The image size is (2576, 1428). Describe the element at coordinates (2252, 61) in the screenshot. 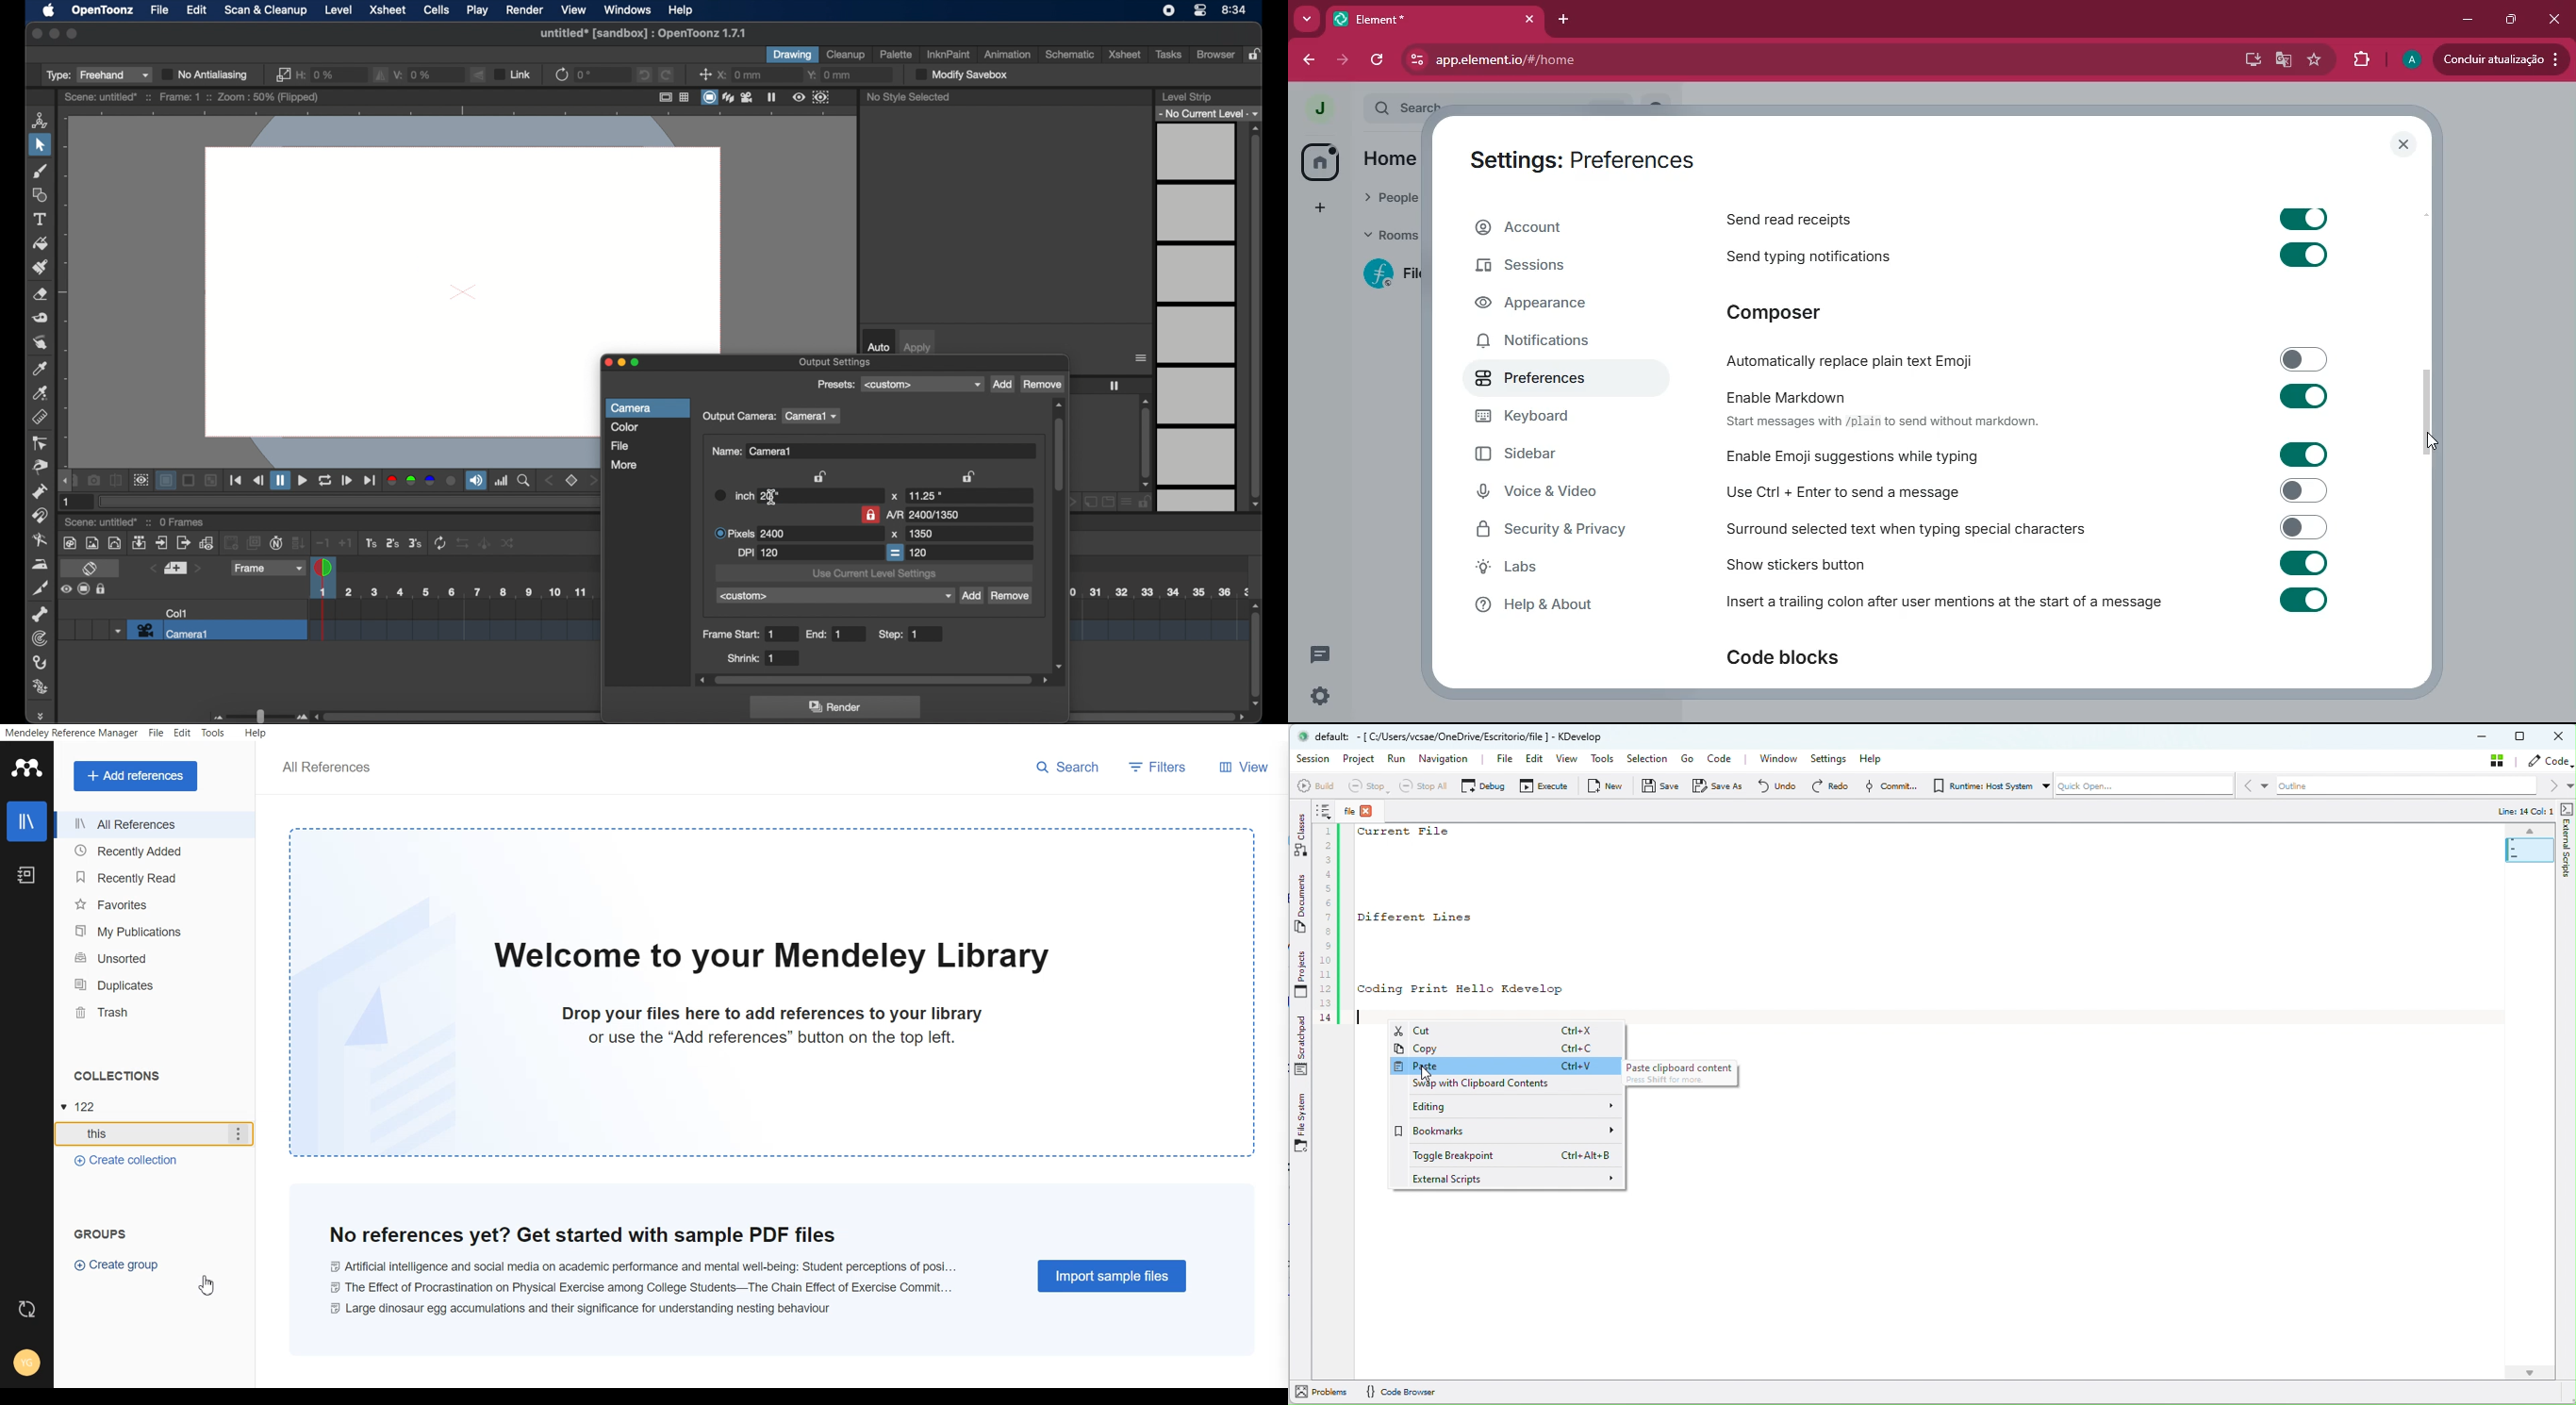

I see `desktop` at that location.